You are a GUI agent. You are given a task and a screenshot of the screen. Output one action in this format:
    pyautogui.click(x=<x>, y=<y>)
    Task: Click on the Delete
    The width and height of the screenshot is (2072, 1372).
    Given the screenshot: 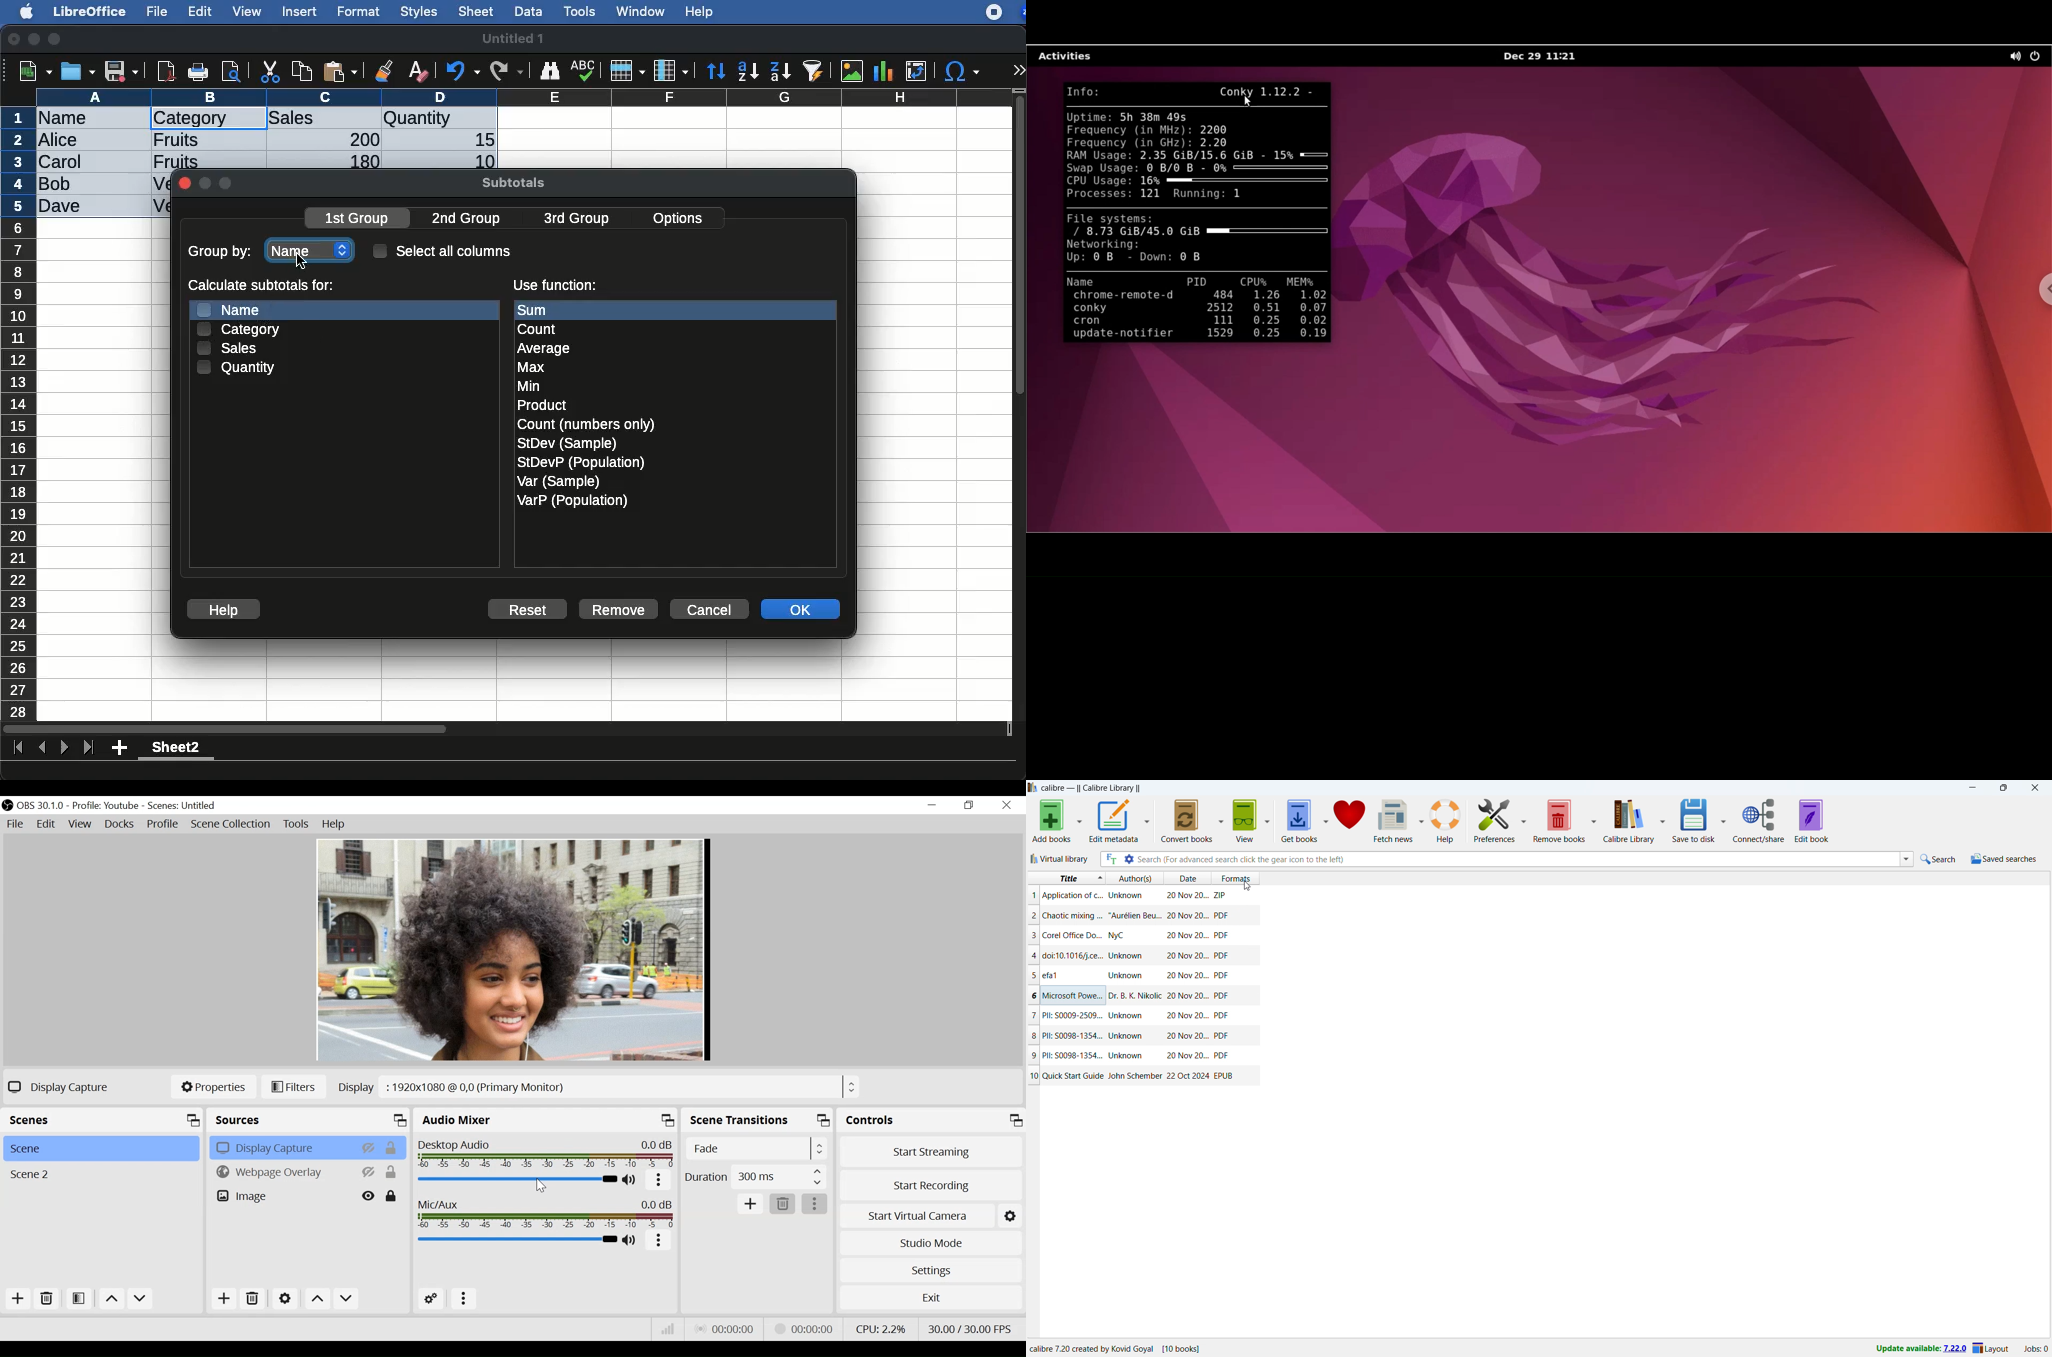 What is the action you would take?
    pyautogui.click(x=254, y=1299)
    